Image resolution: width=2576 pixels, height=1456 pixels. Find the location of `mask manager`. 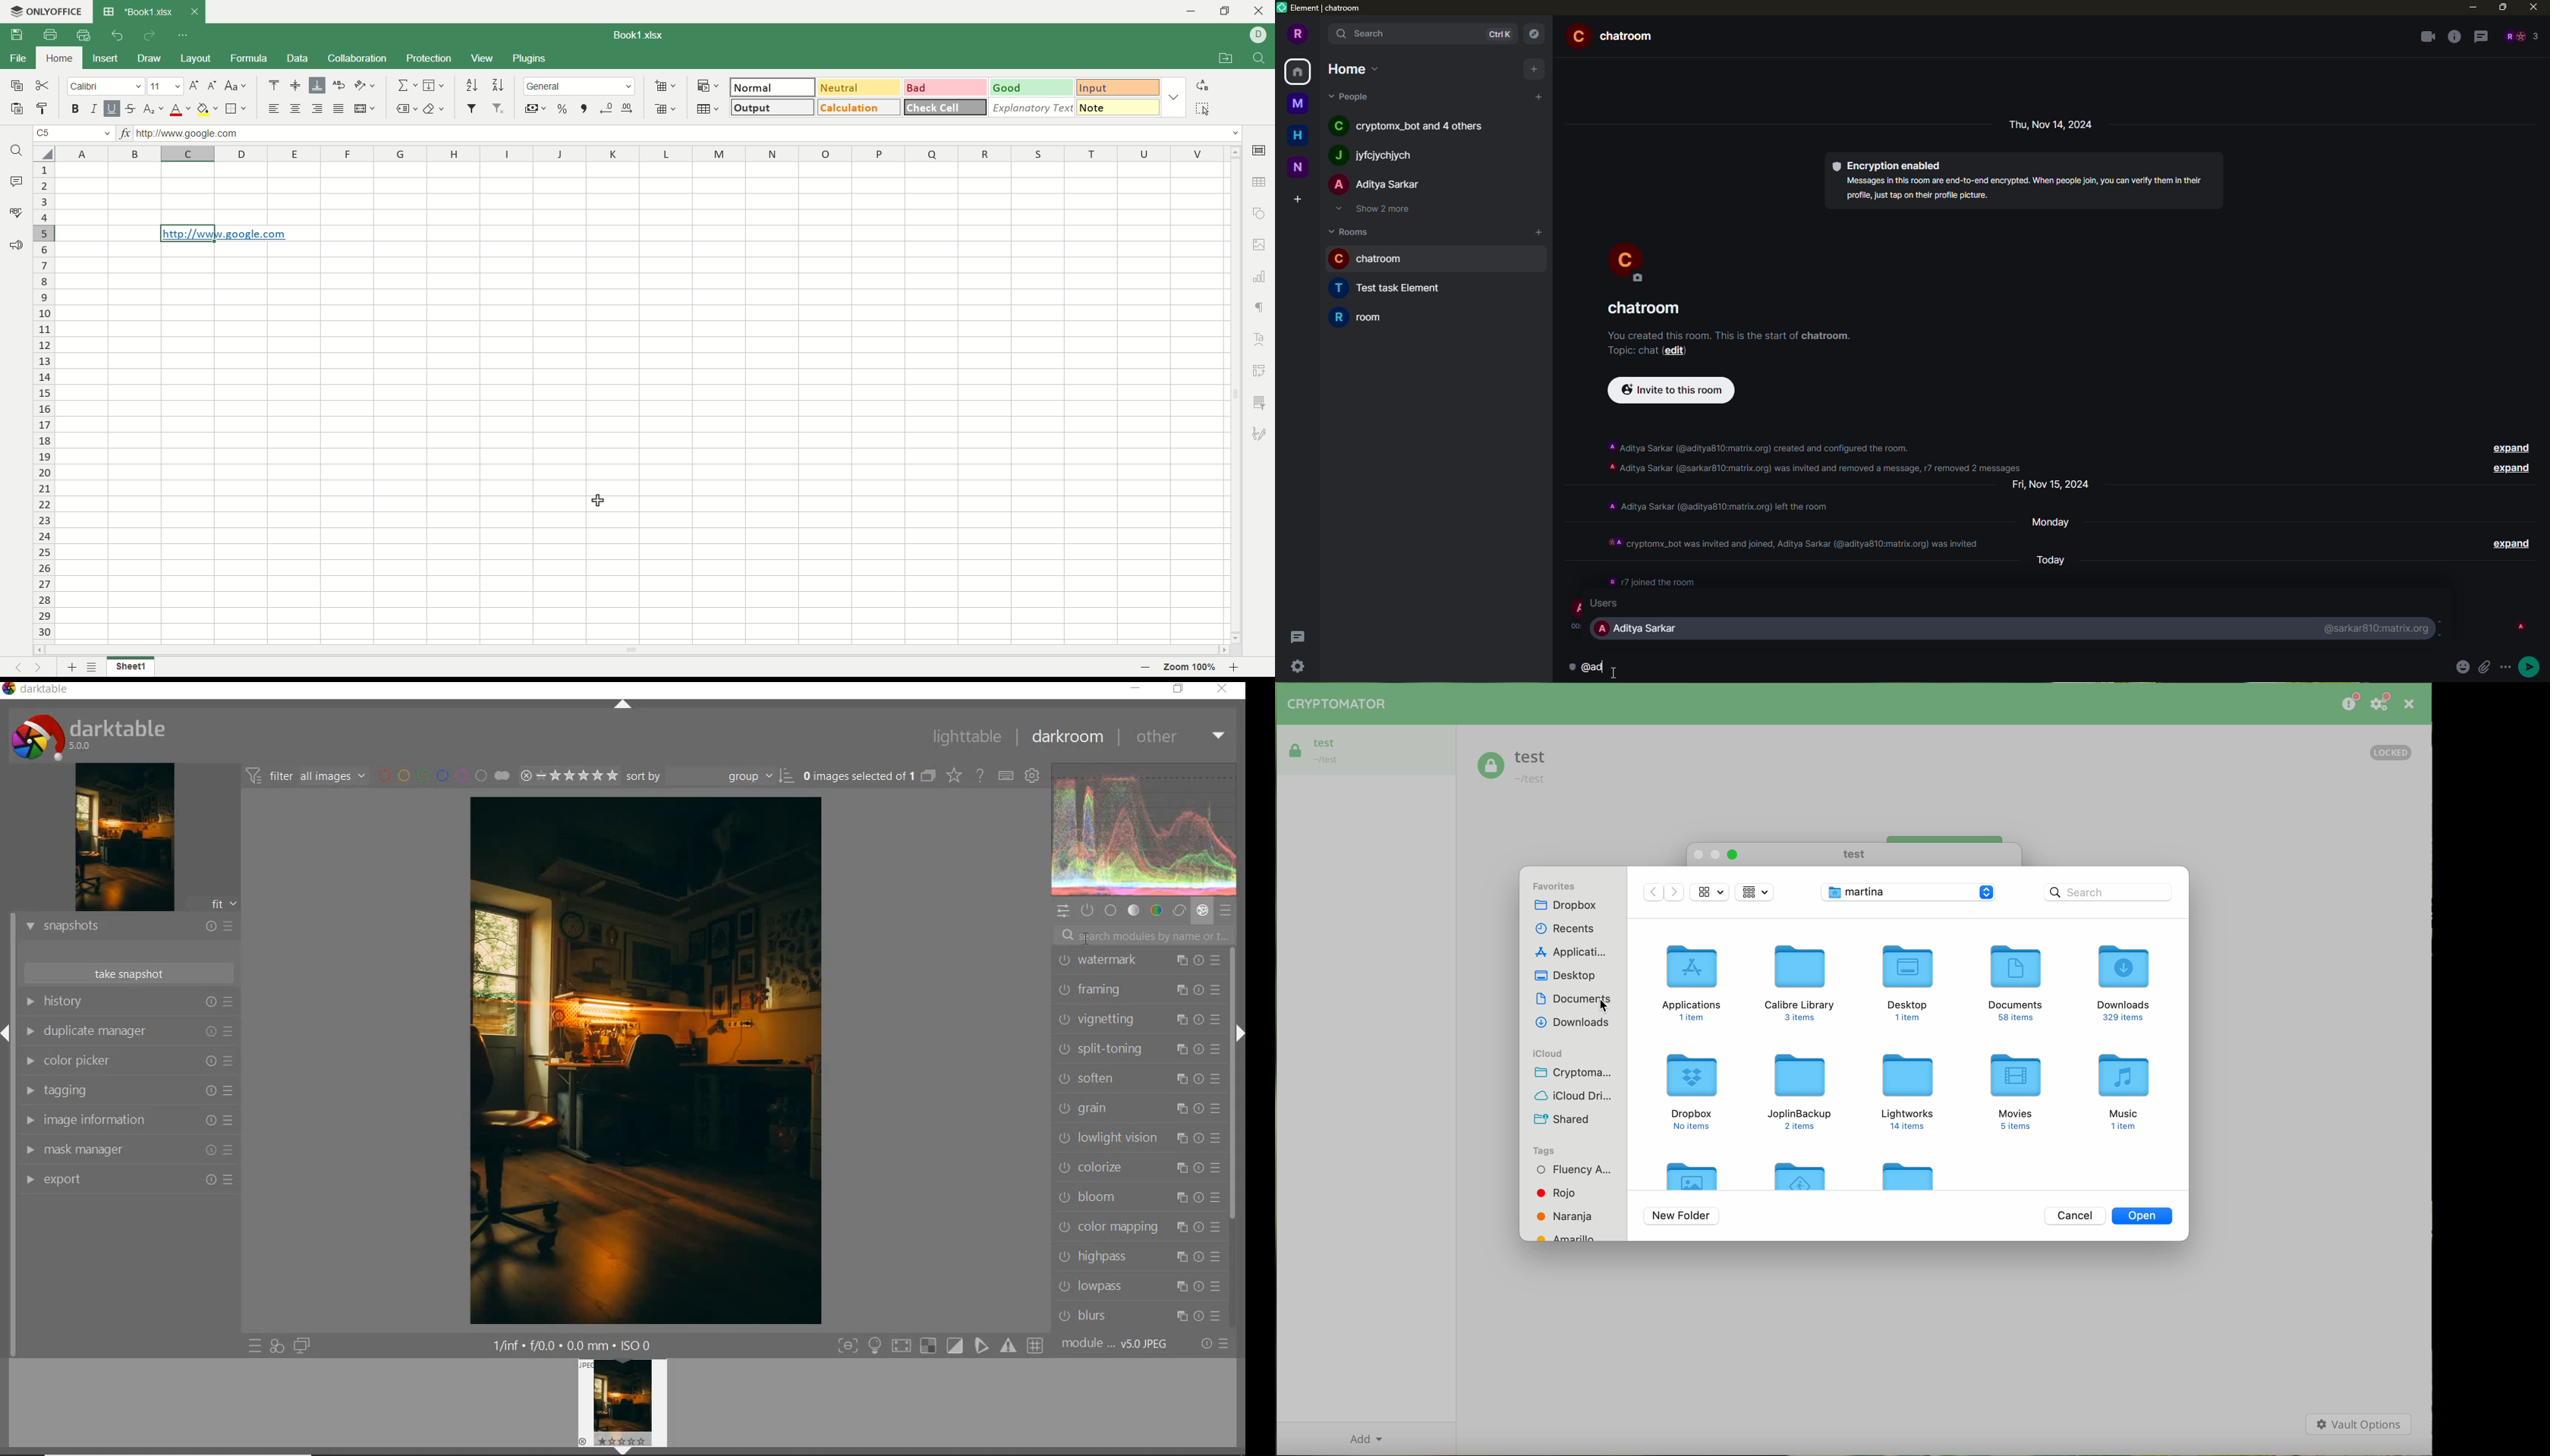

mask manager is located at coordinates (128, 1150).